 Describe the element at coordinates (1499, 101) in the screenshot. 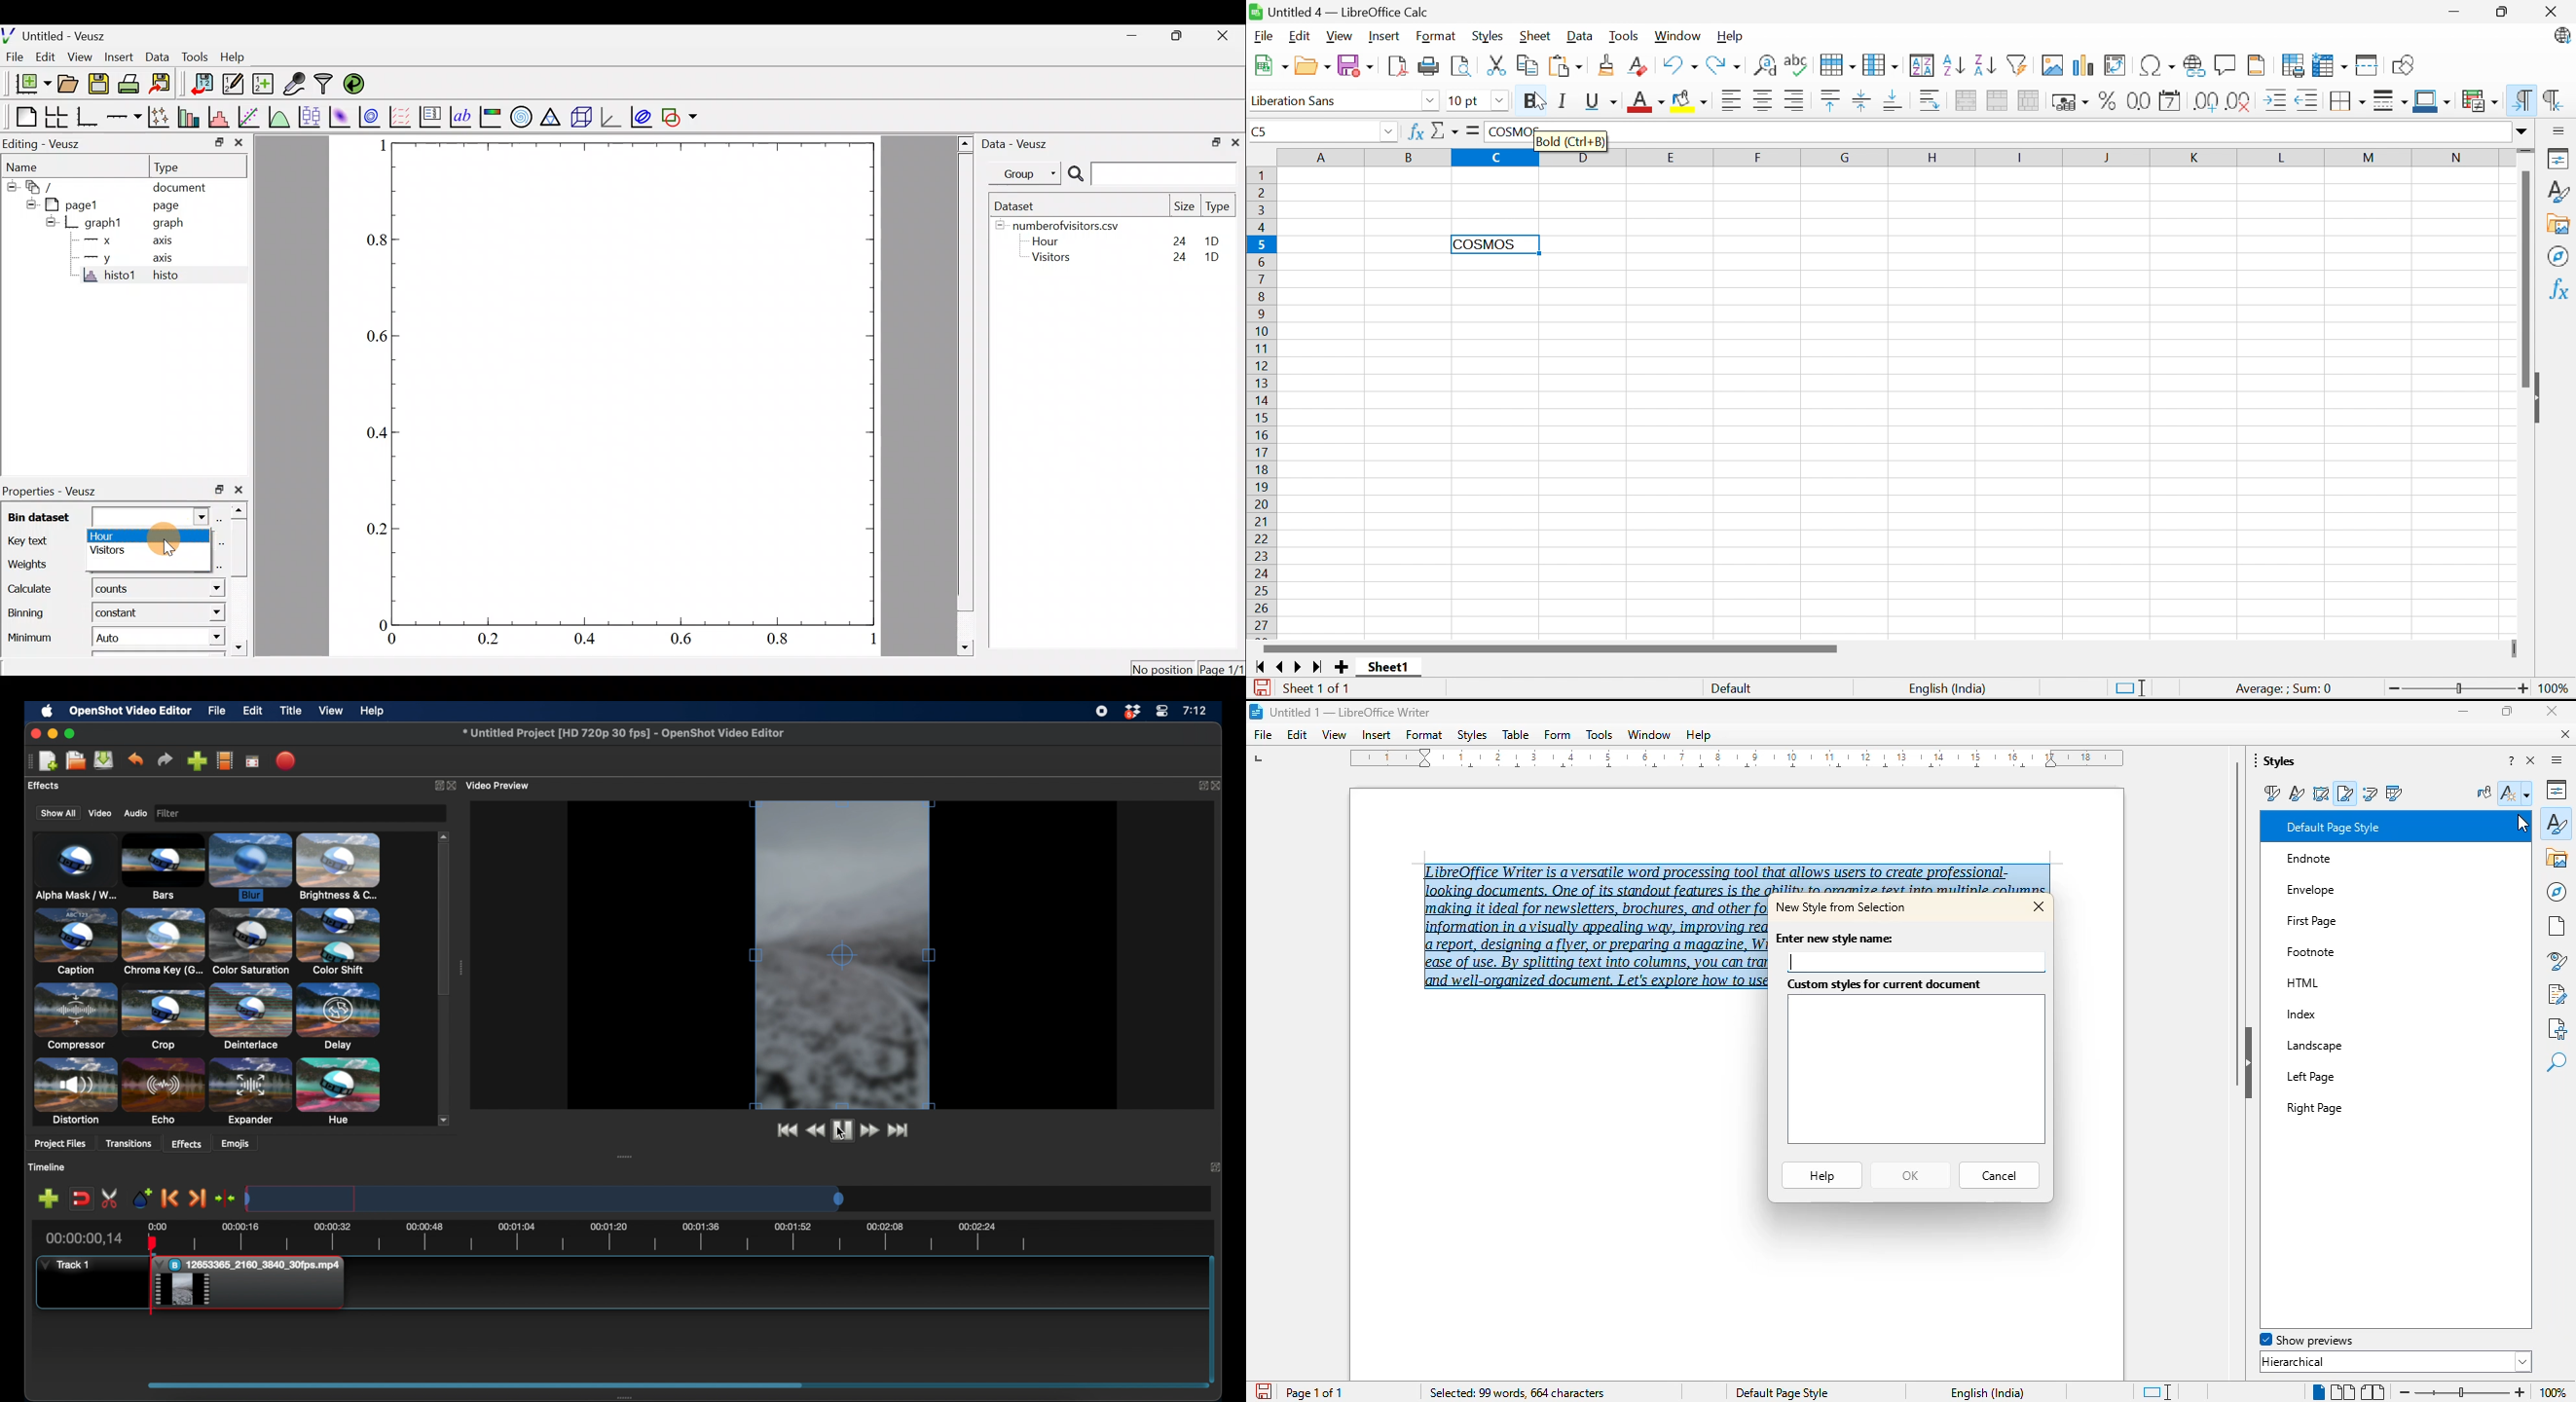

I see `Drop Down` at that location.